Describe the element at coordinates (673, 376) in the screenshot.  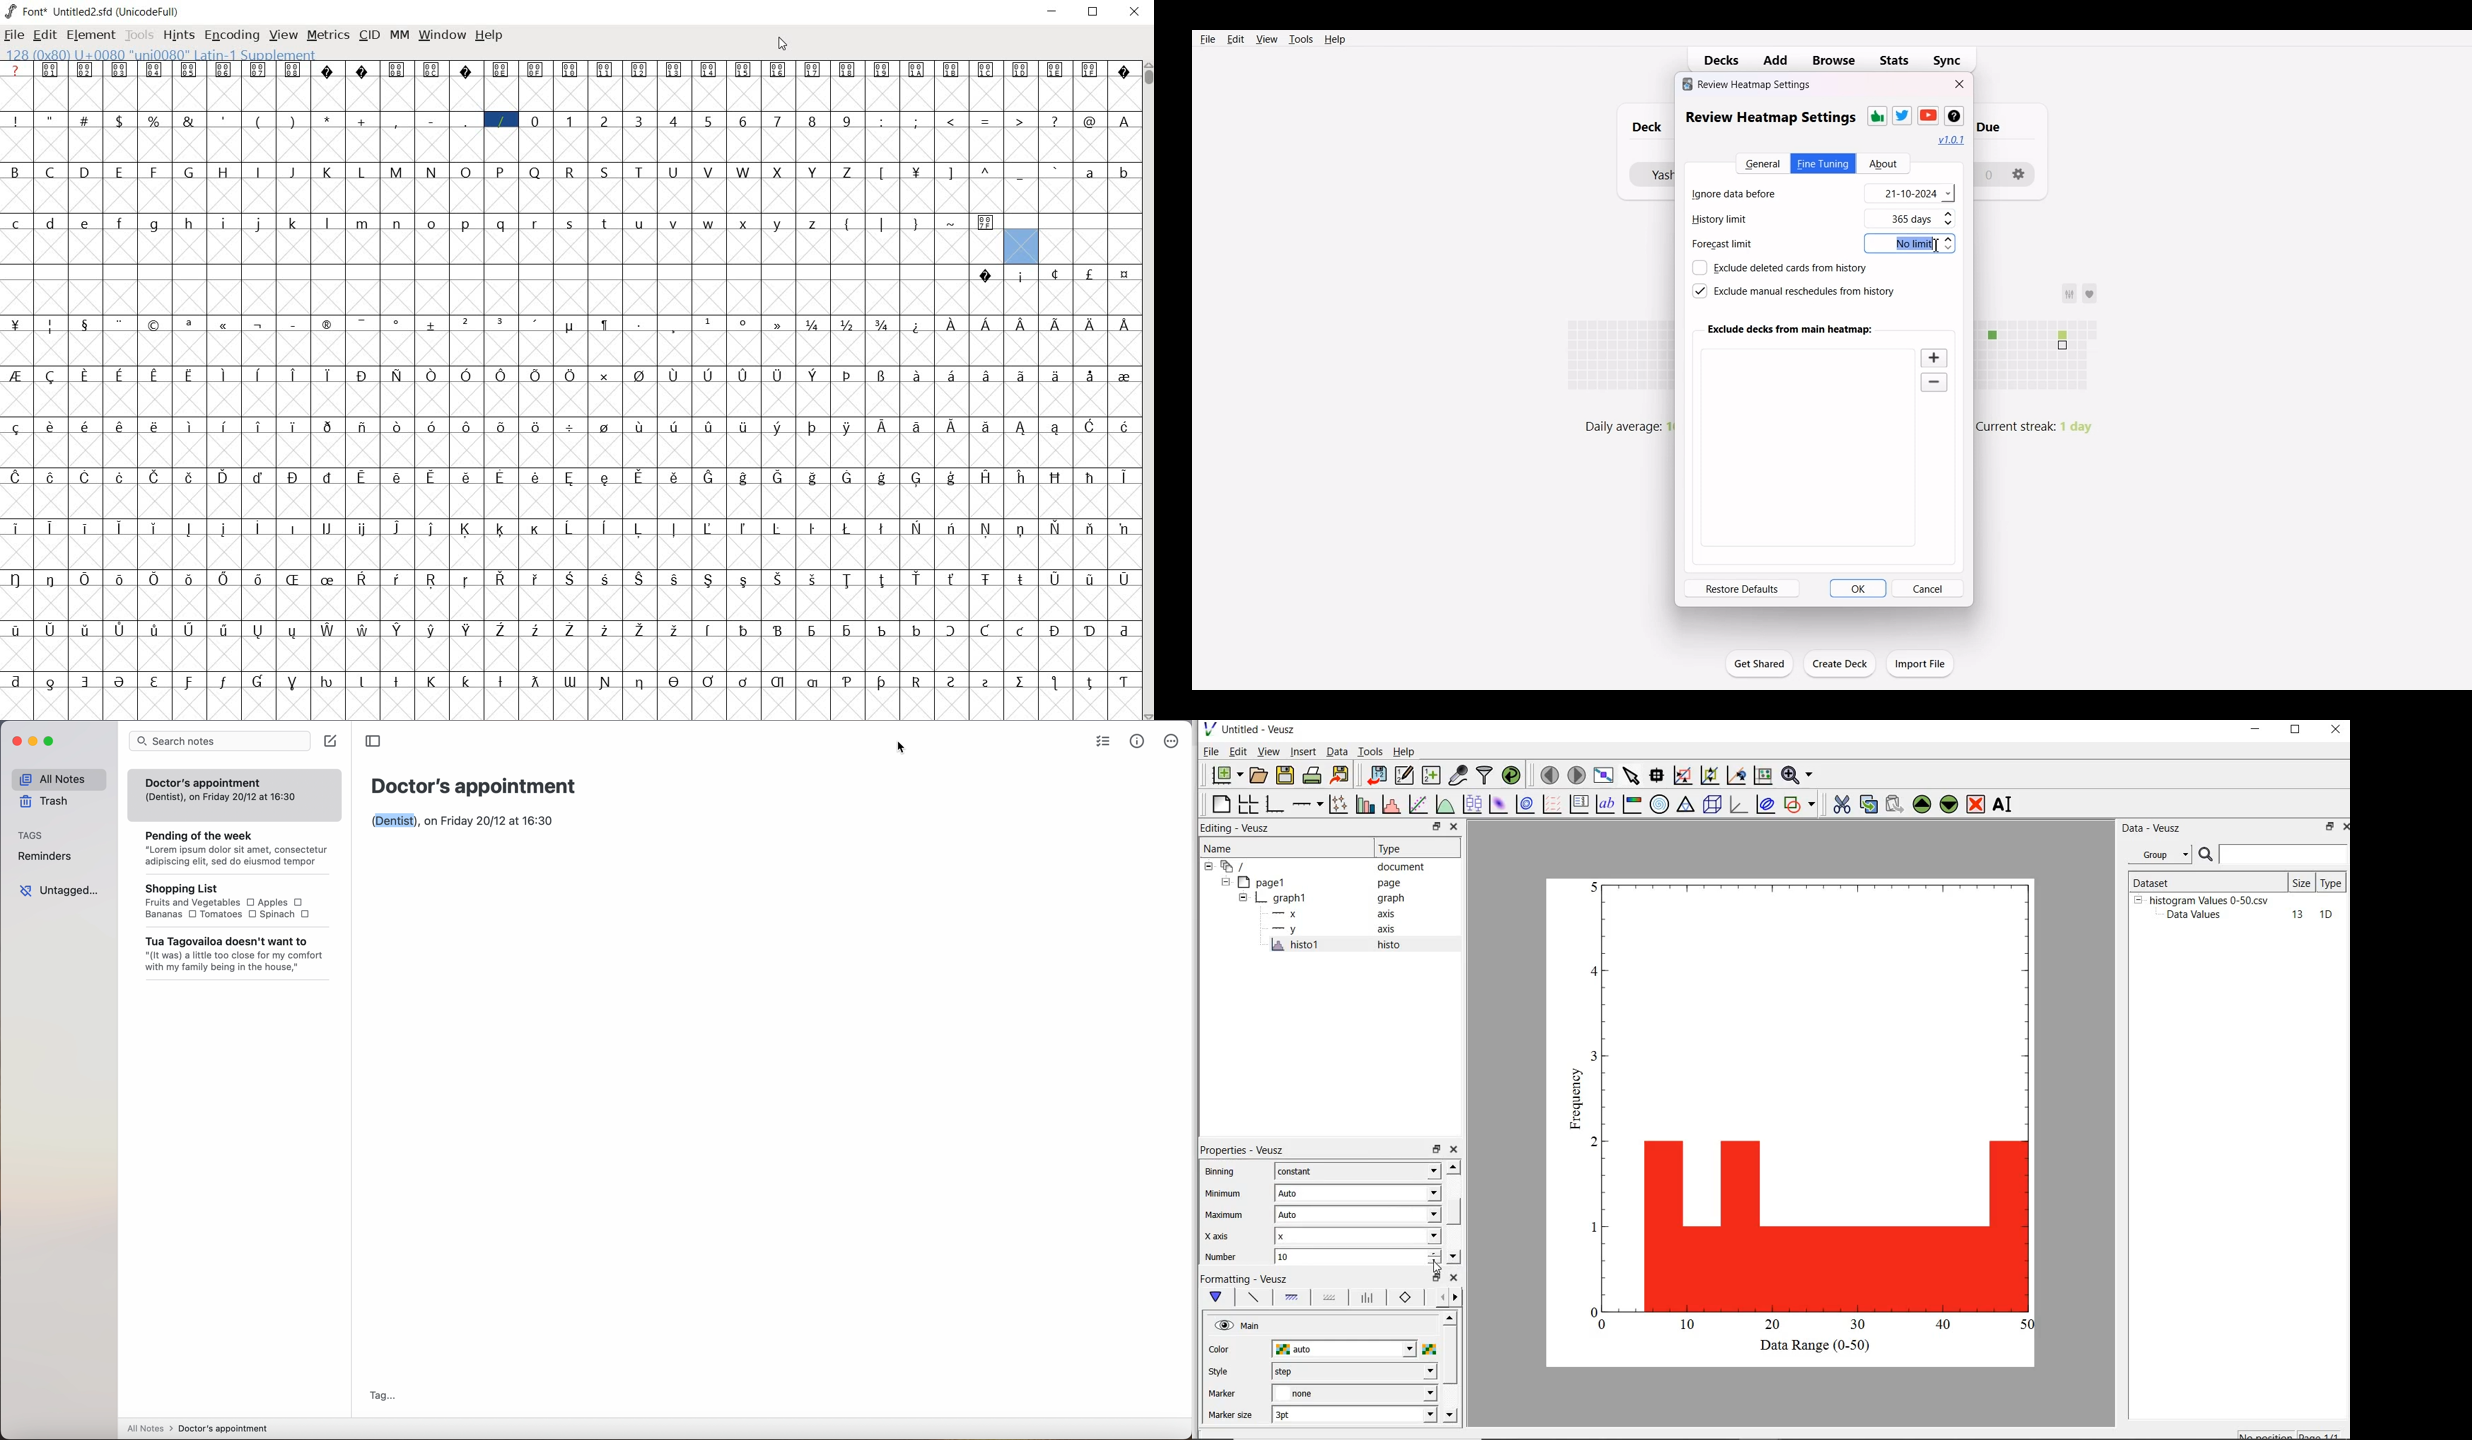
I see `glyph` at that location.